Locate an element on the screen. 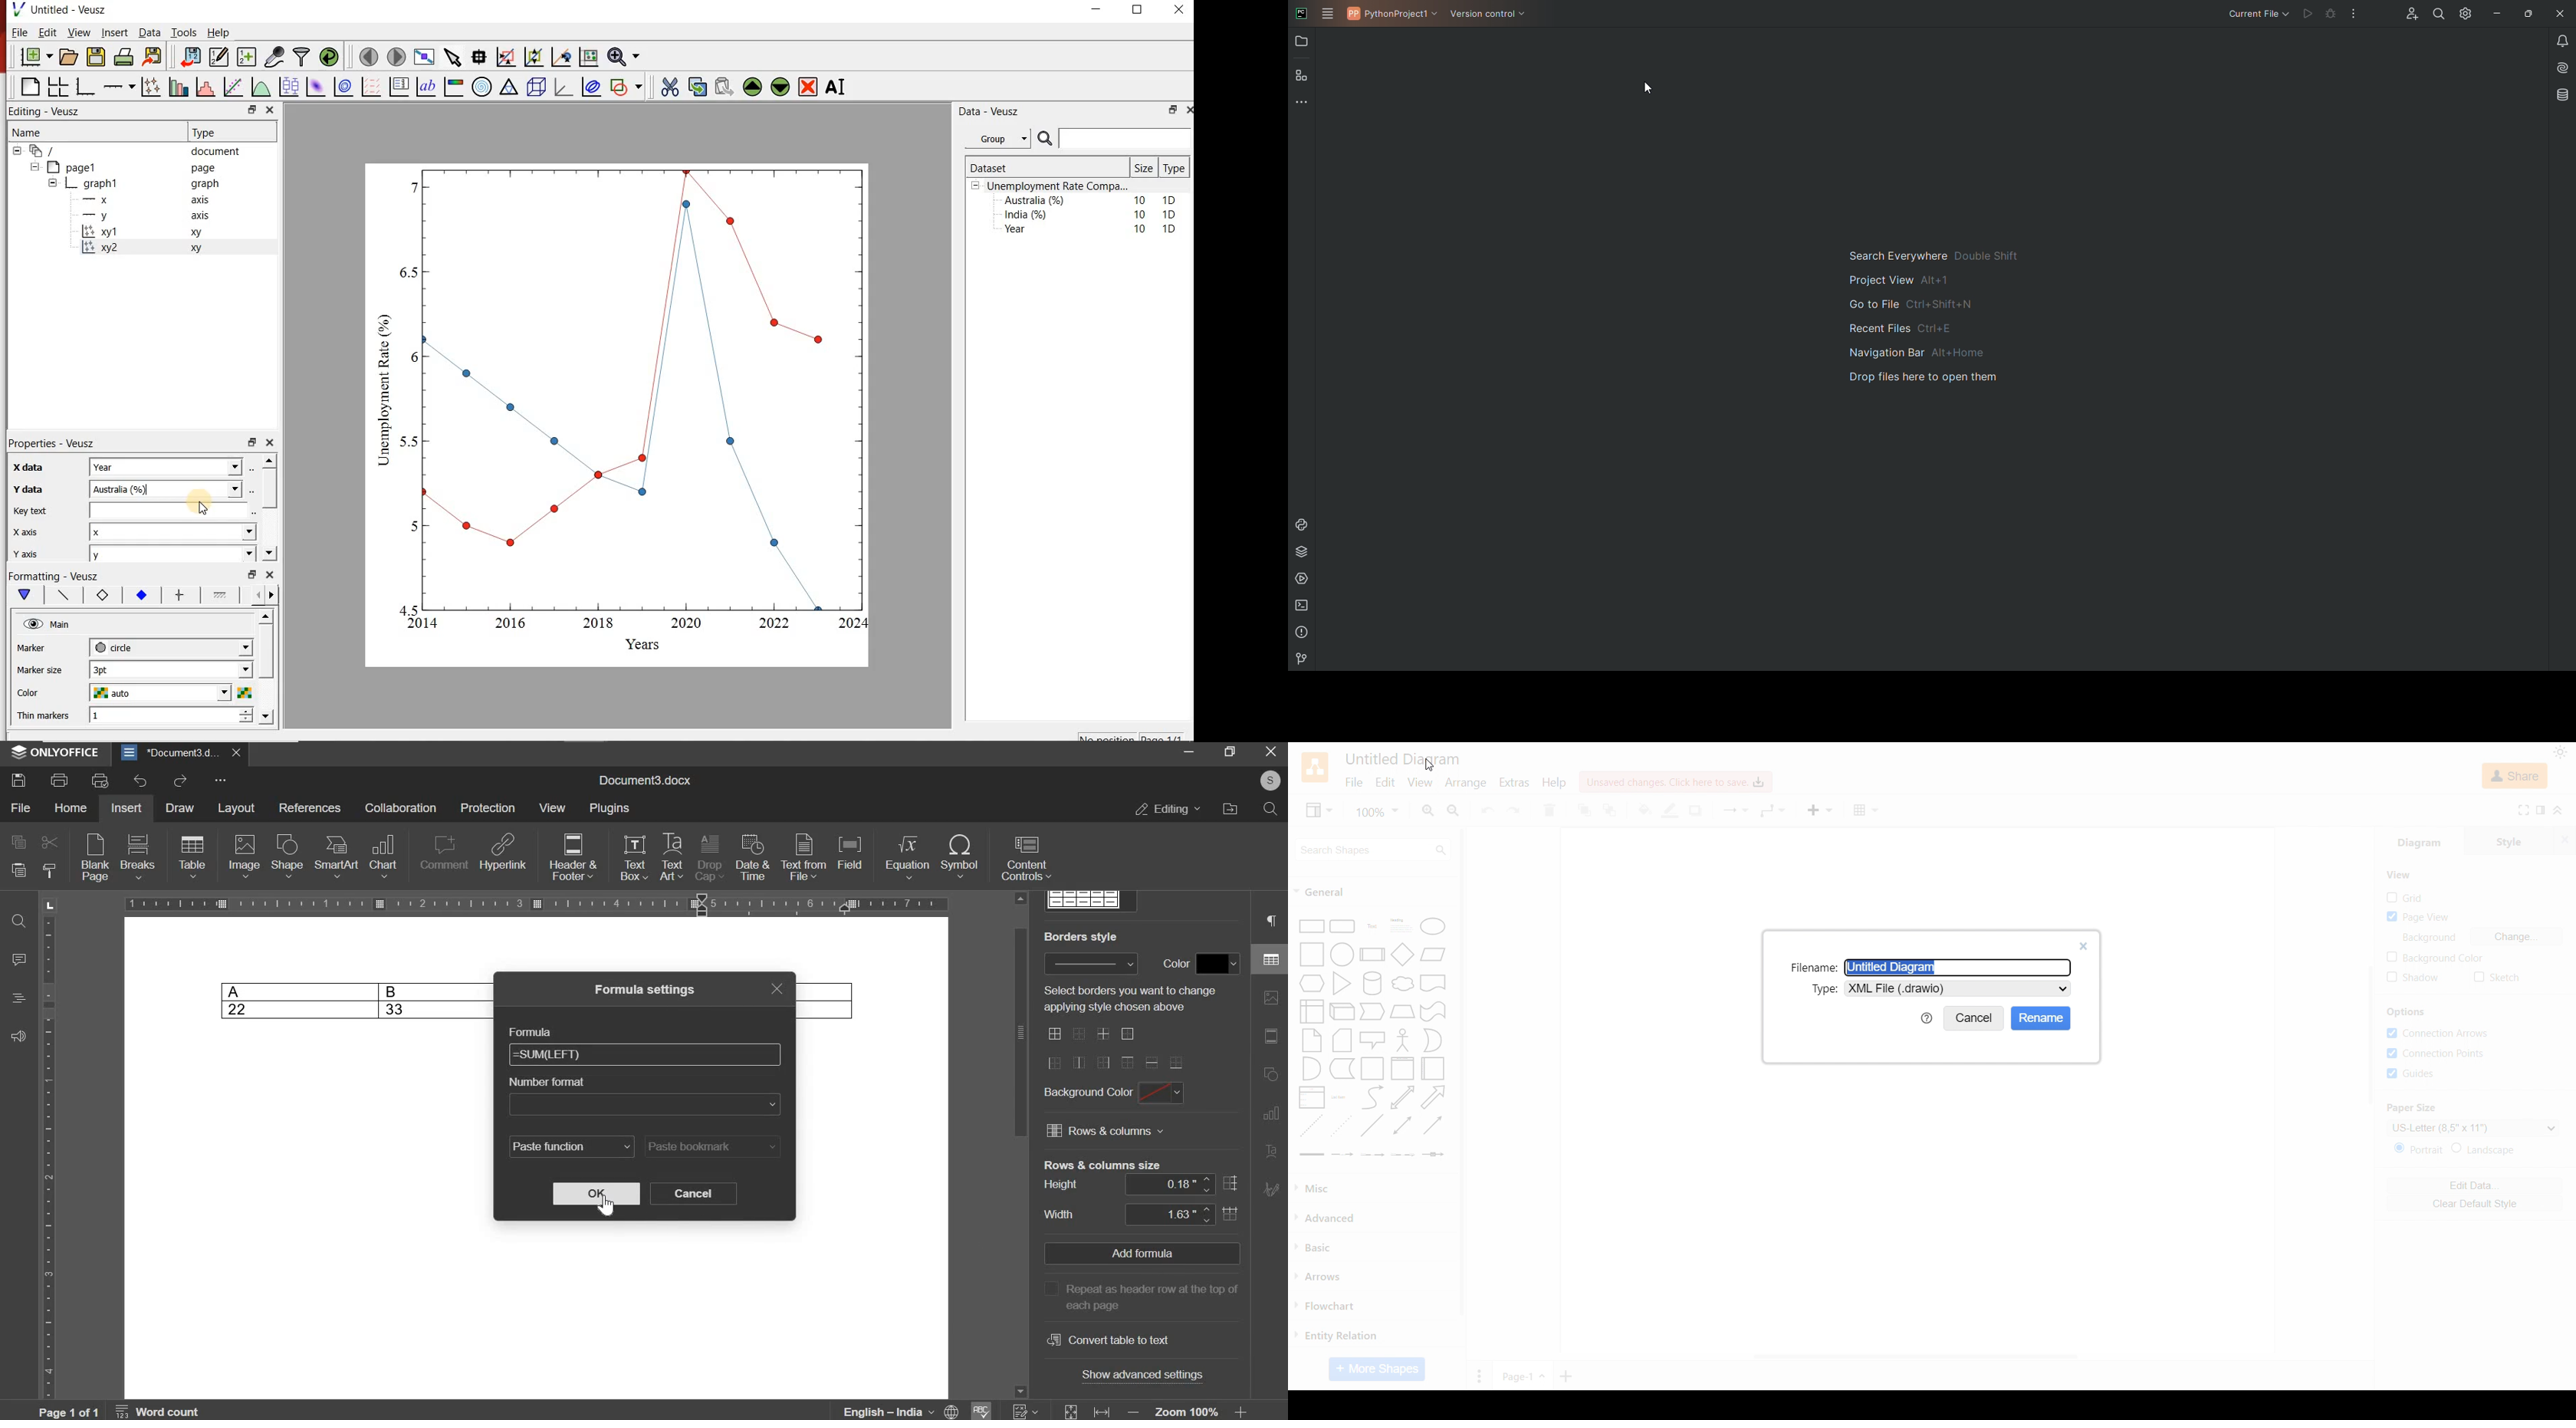 This screenshot has height=1428, width=2576. Close tabs  is located at coordinates (2567, 839).